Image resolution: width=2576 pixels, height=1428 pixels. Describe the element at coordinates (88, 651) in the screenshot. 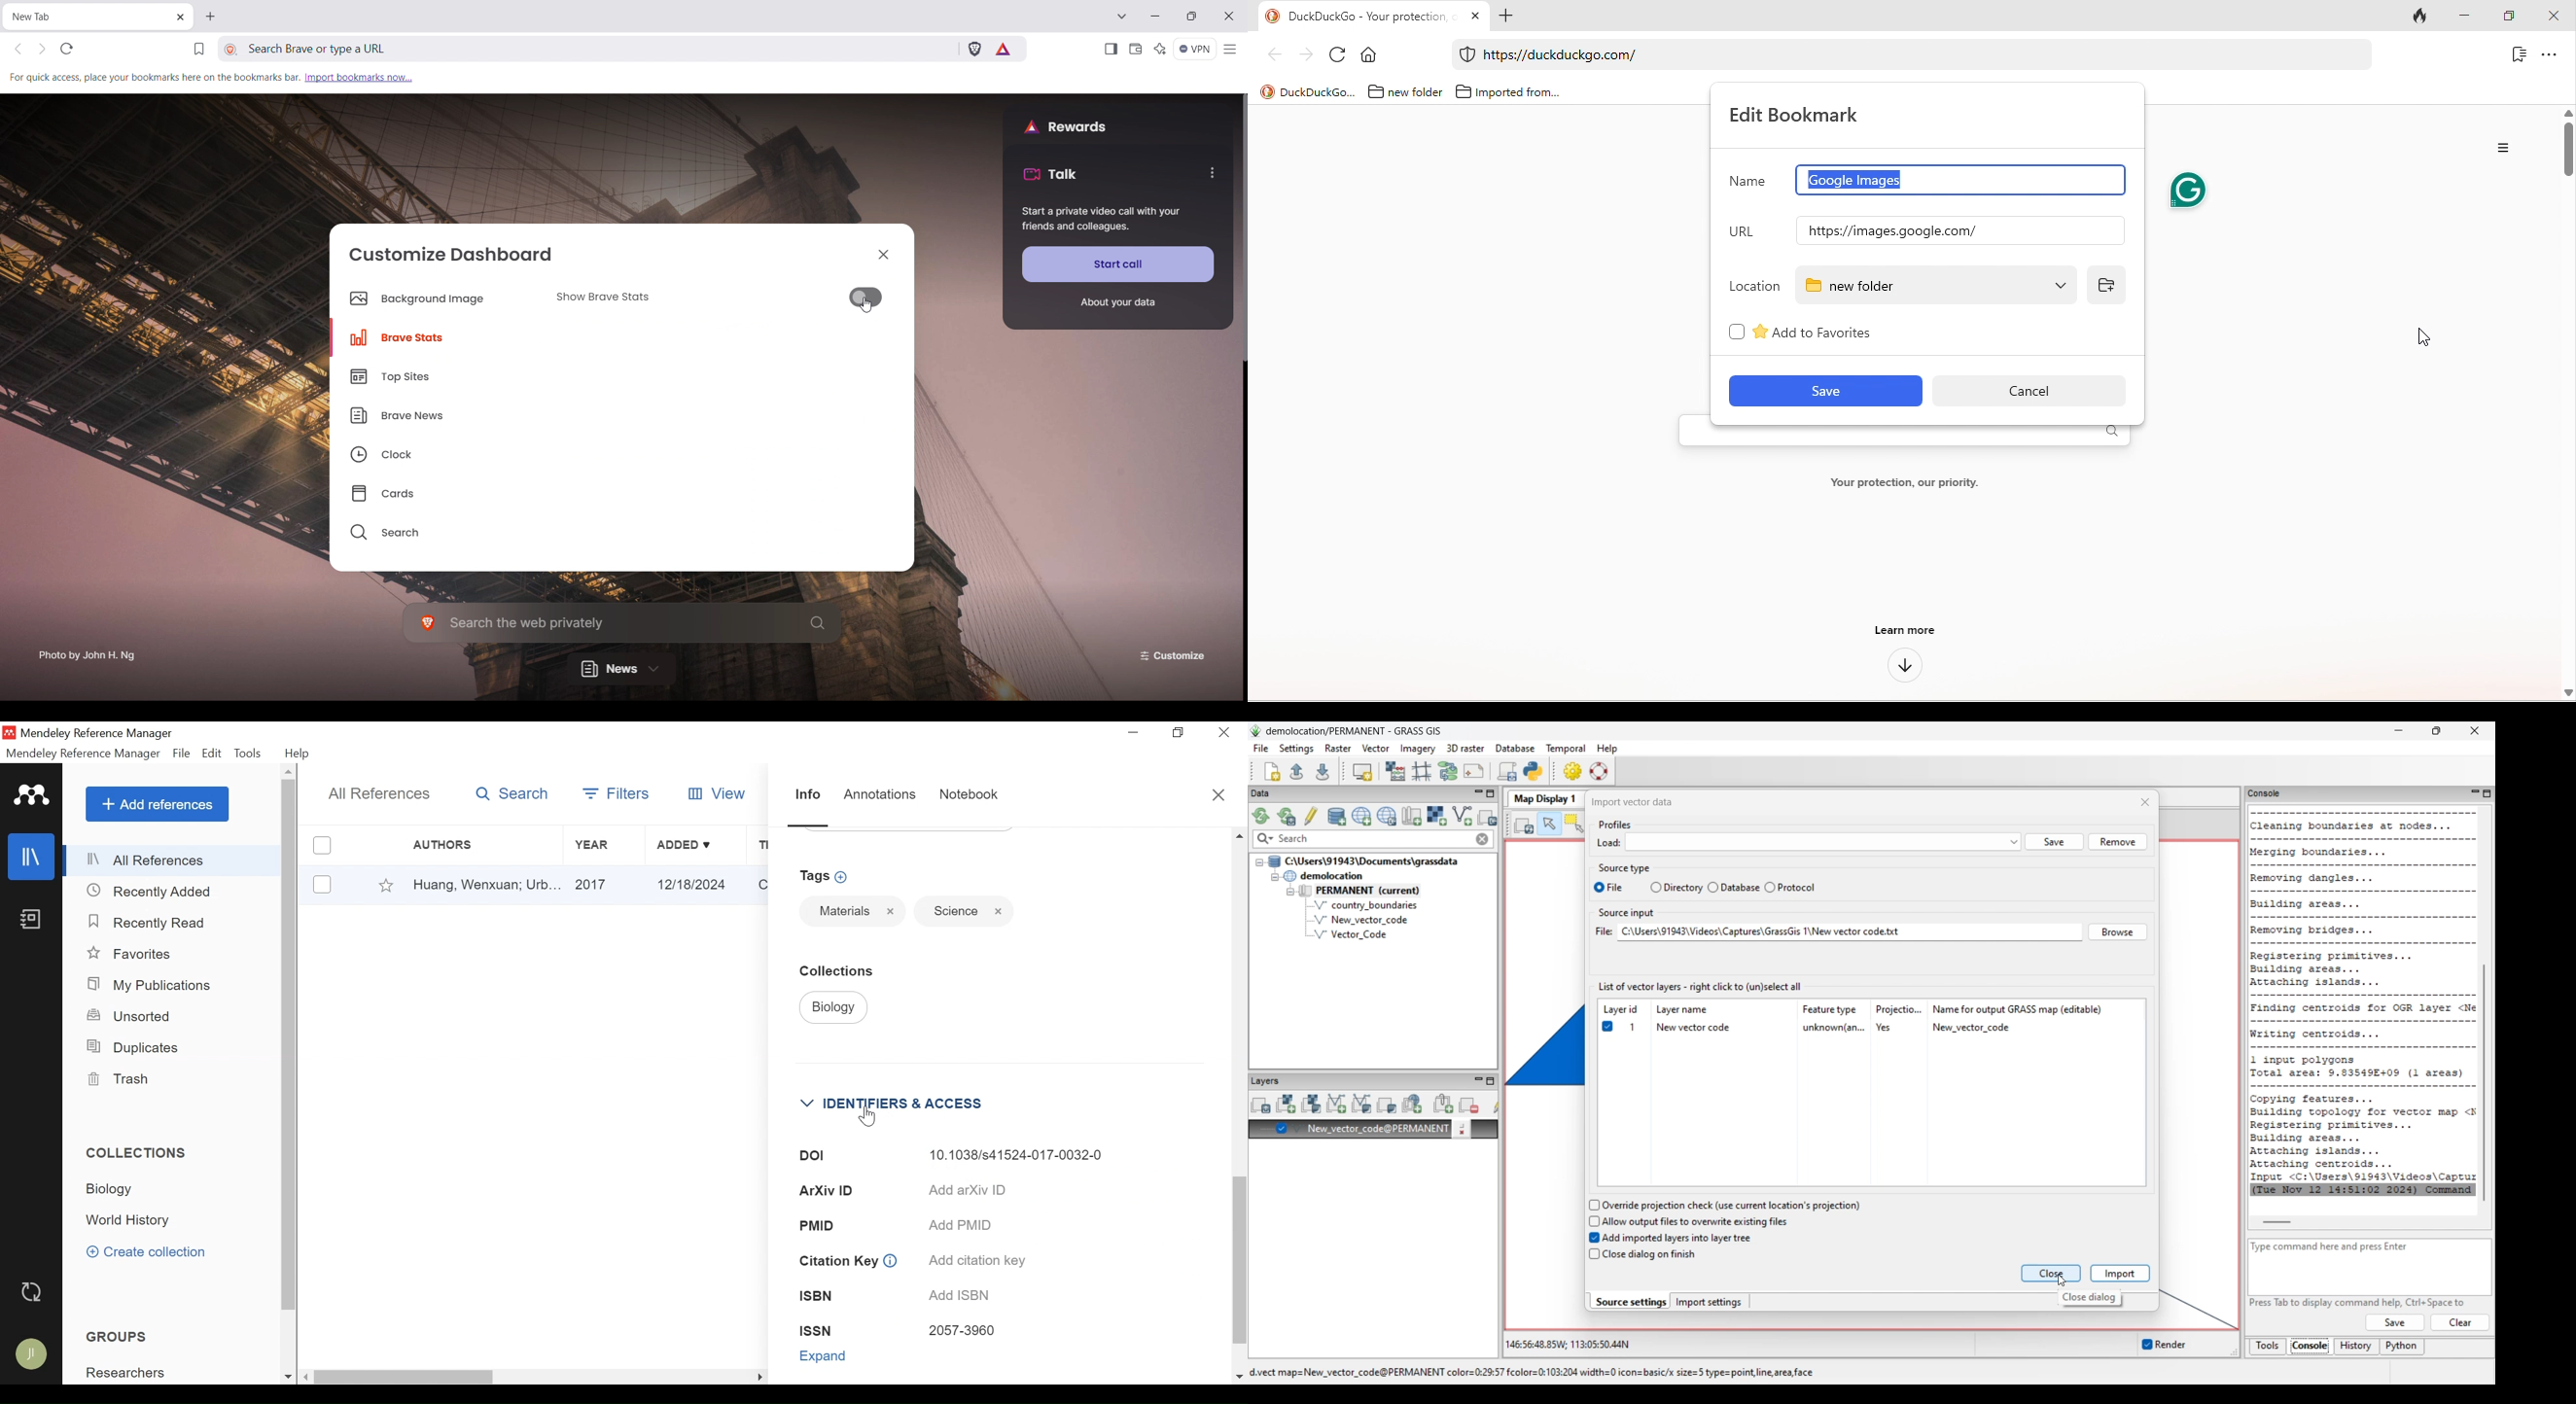

I see `Photo by John H. Ng` at that location.